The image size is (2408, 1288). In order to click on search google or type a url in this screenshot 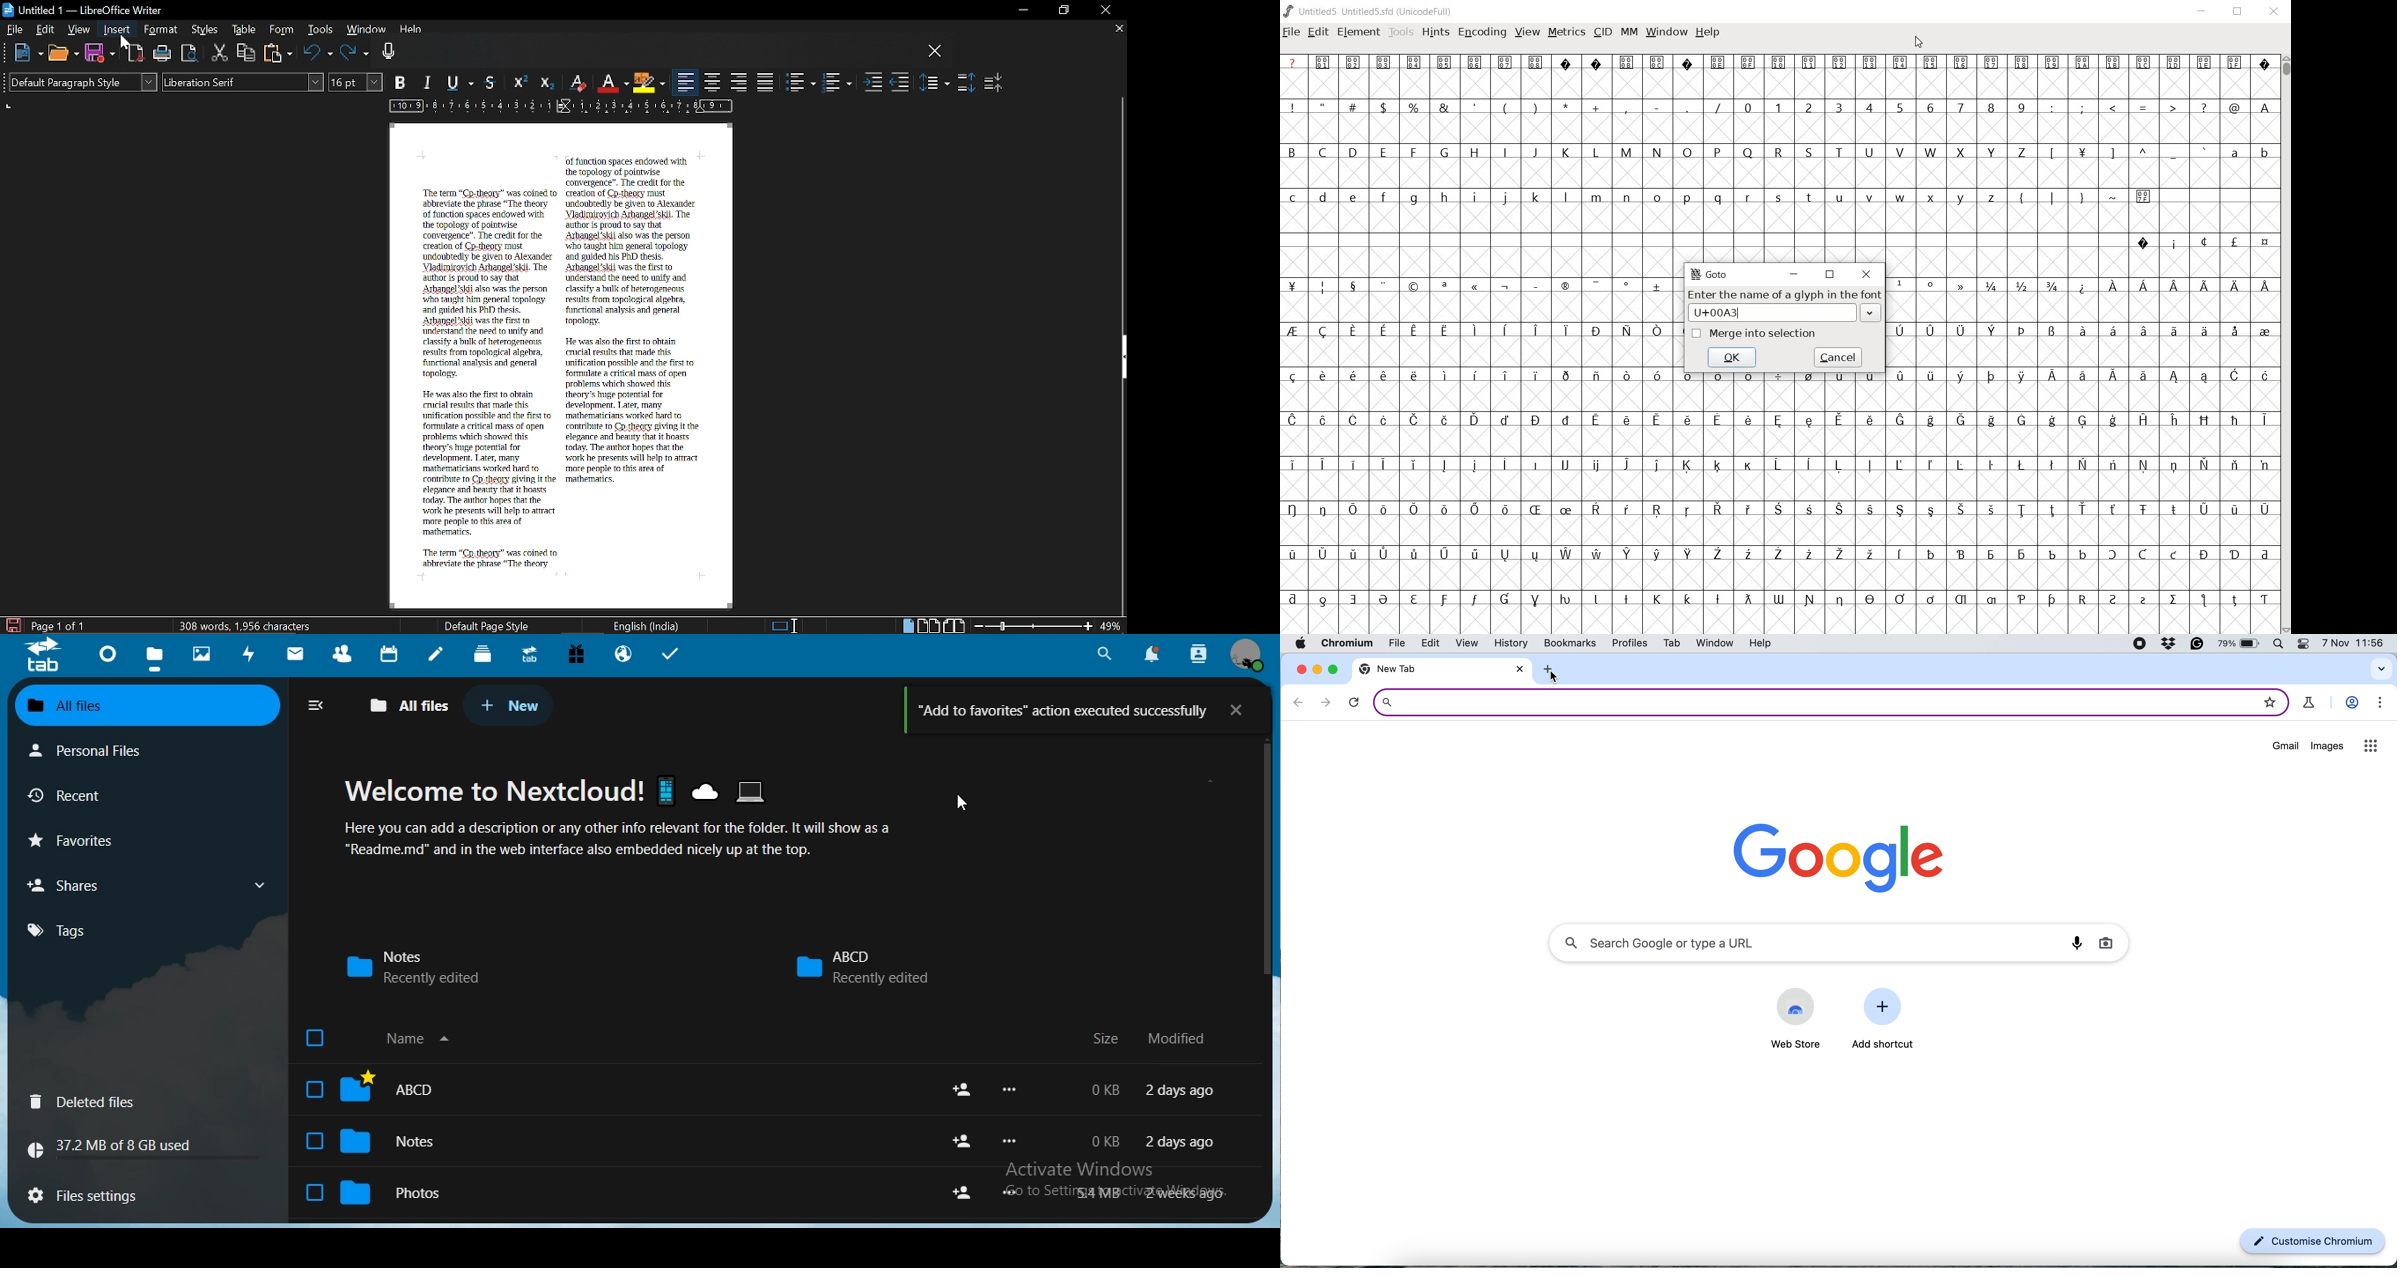, I will do `click(1841, 941)`.